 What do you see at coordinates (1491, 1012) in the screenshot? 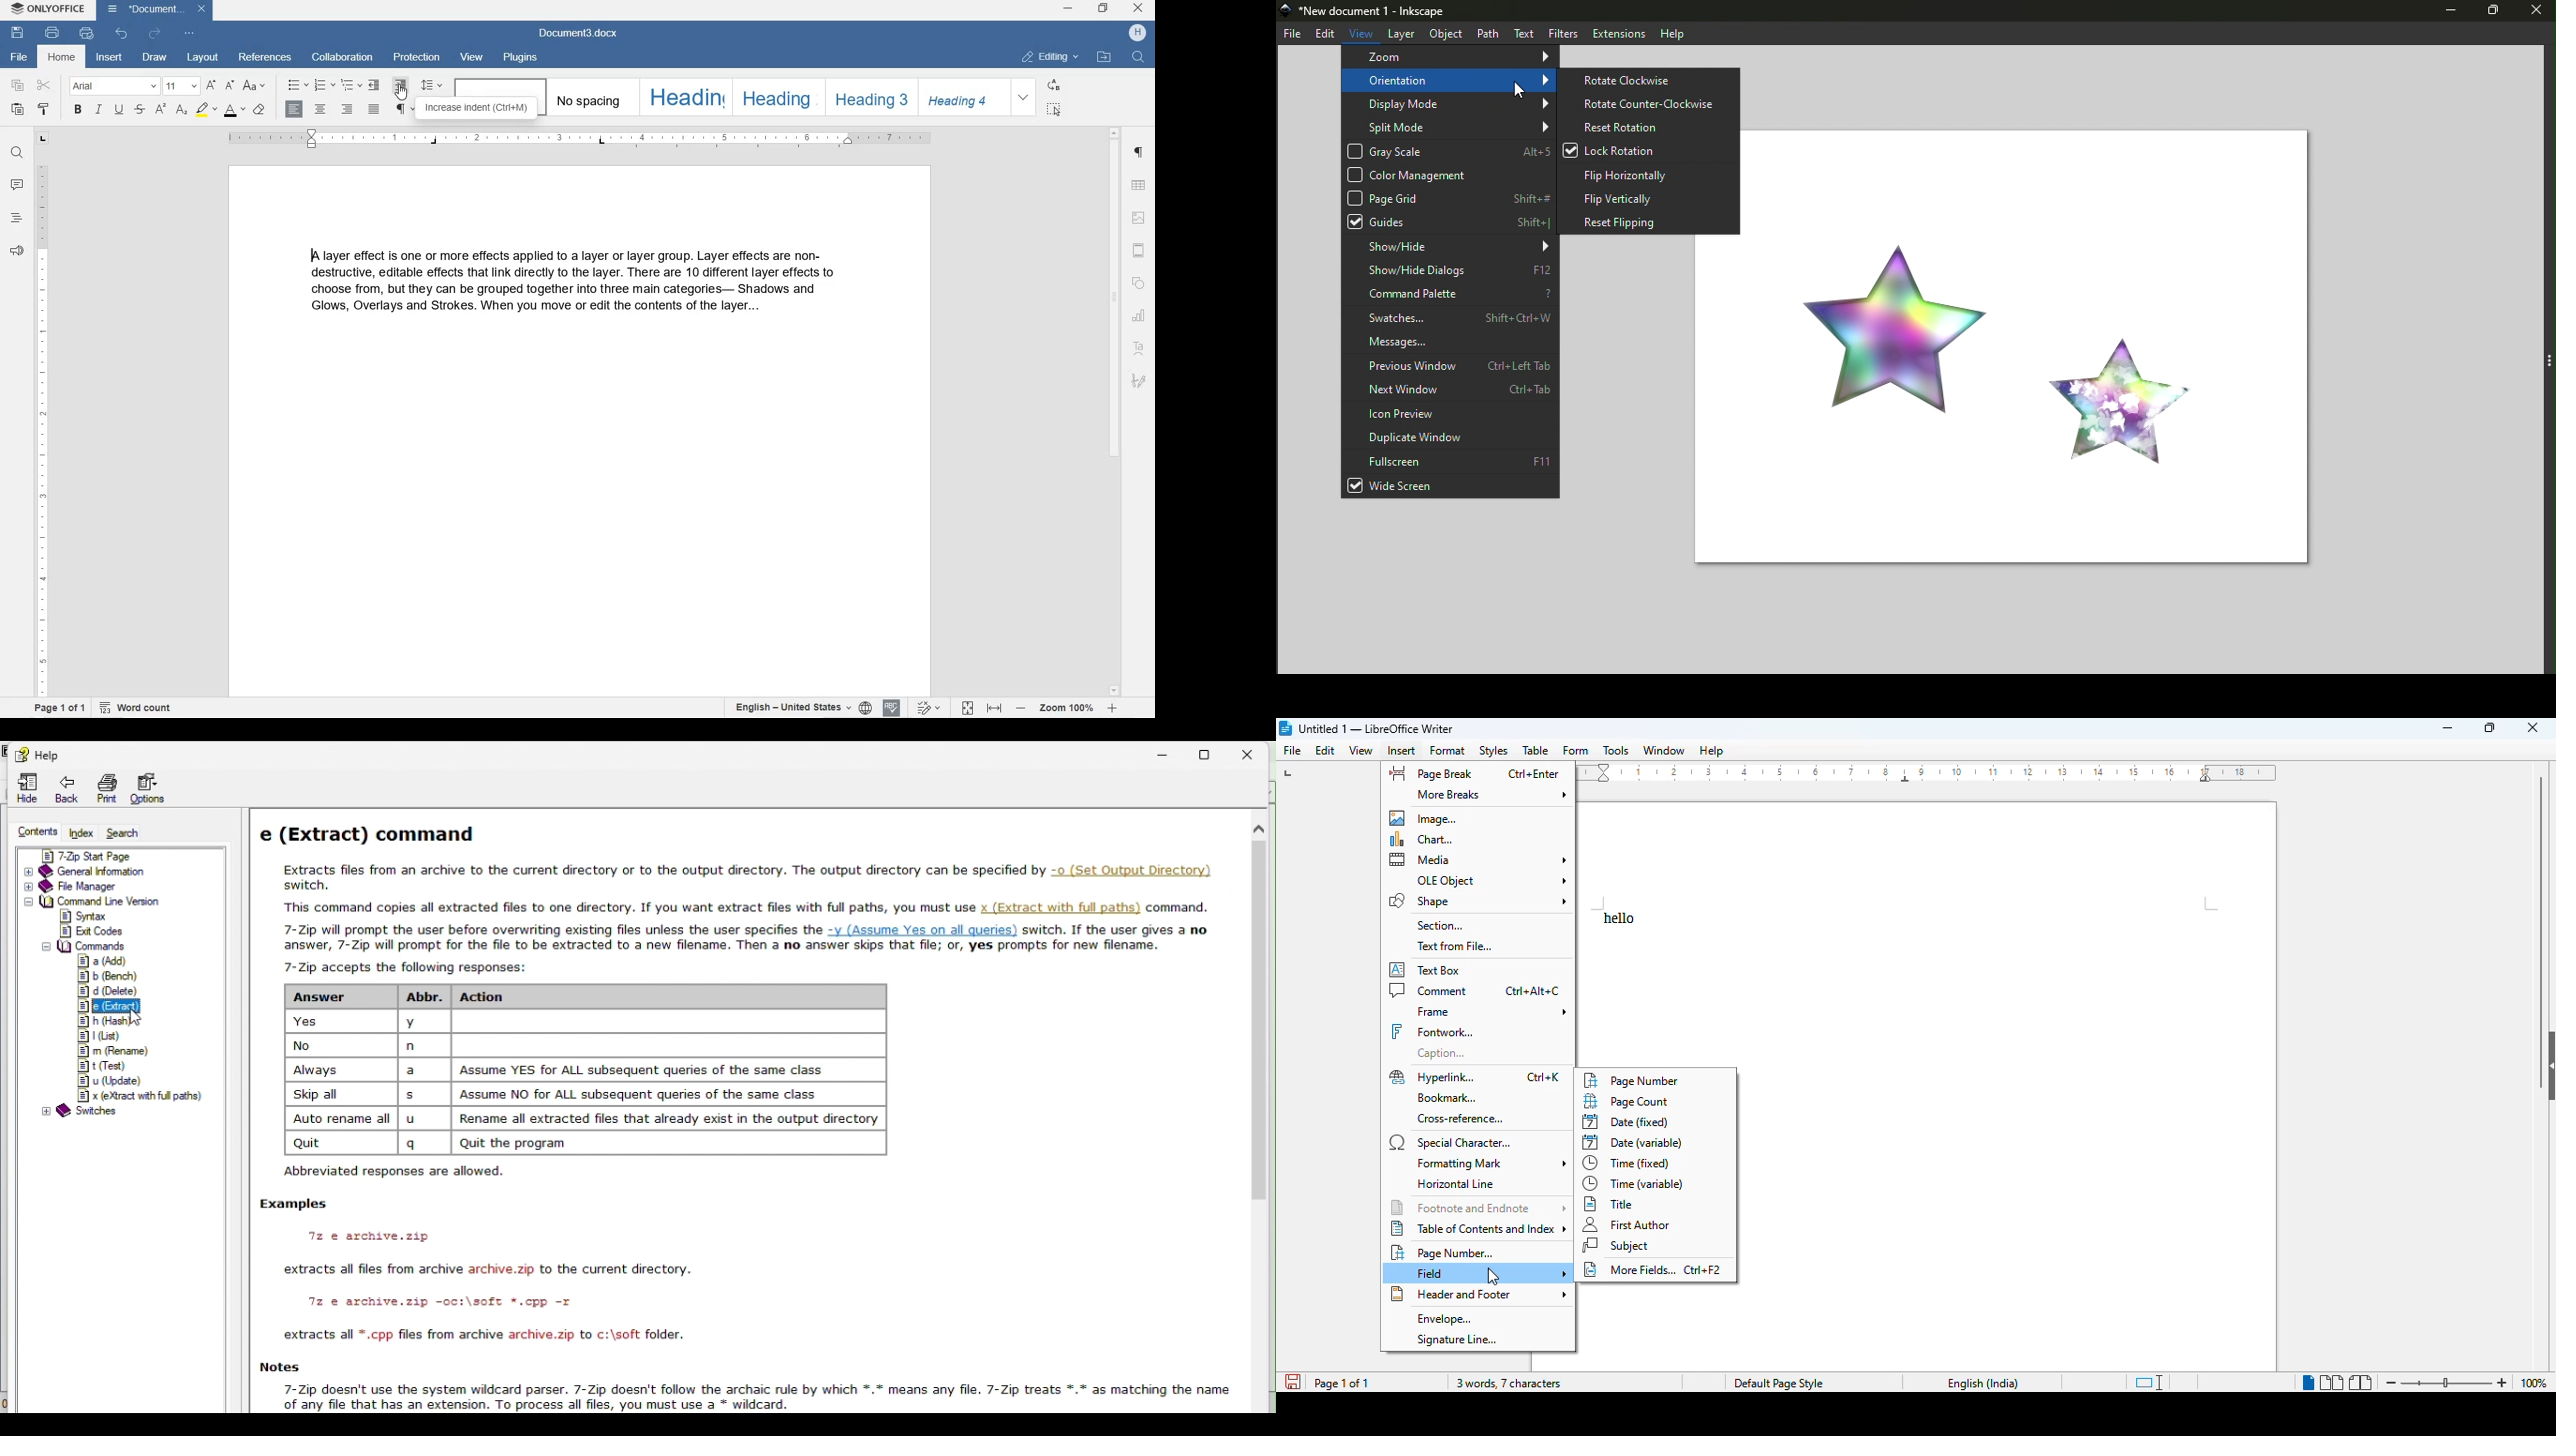
I see `frame` at bounding box center [1491, 1012].